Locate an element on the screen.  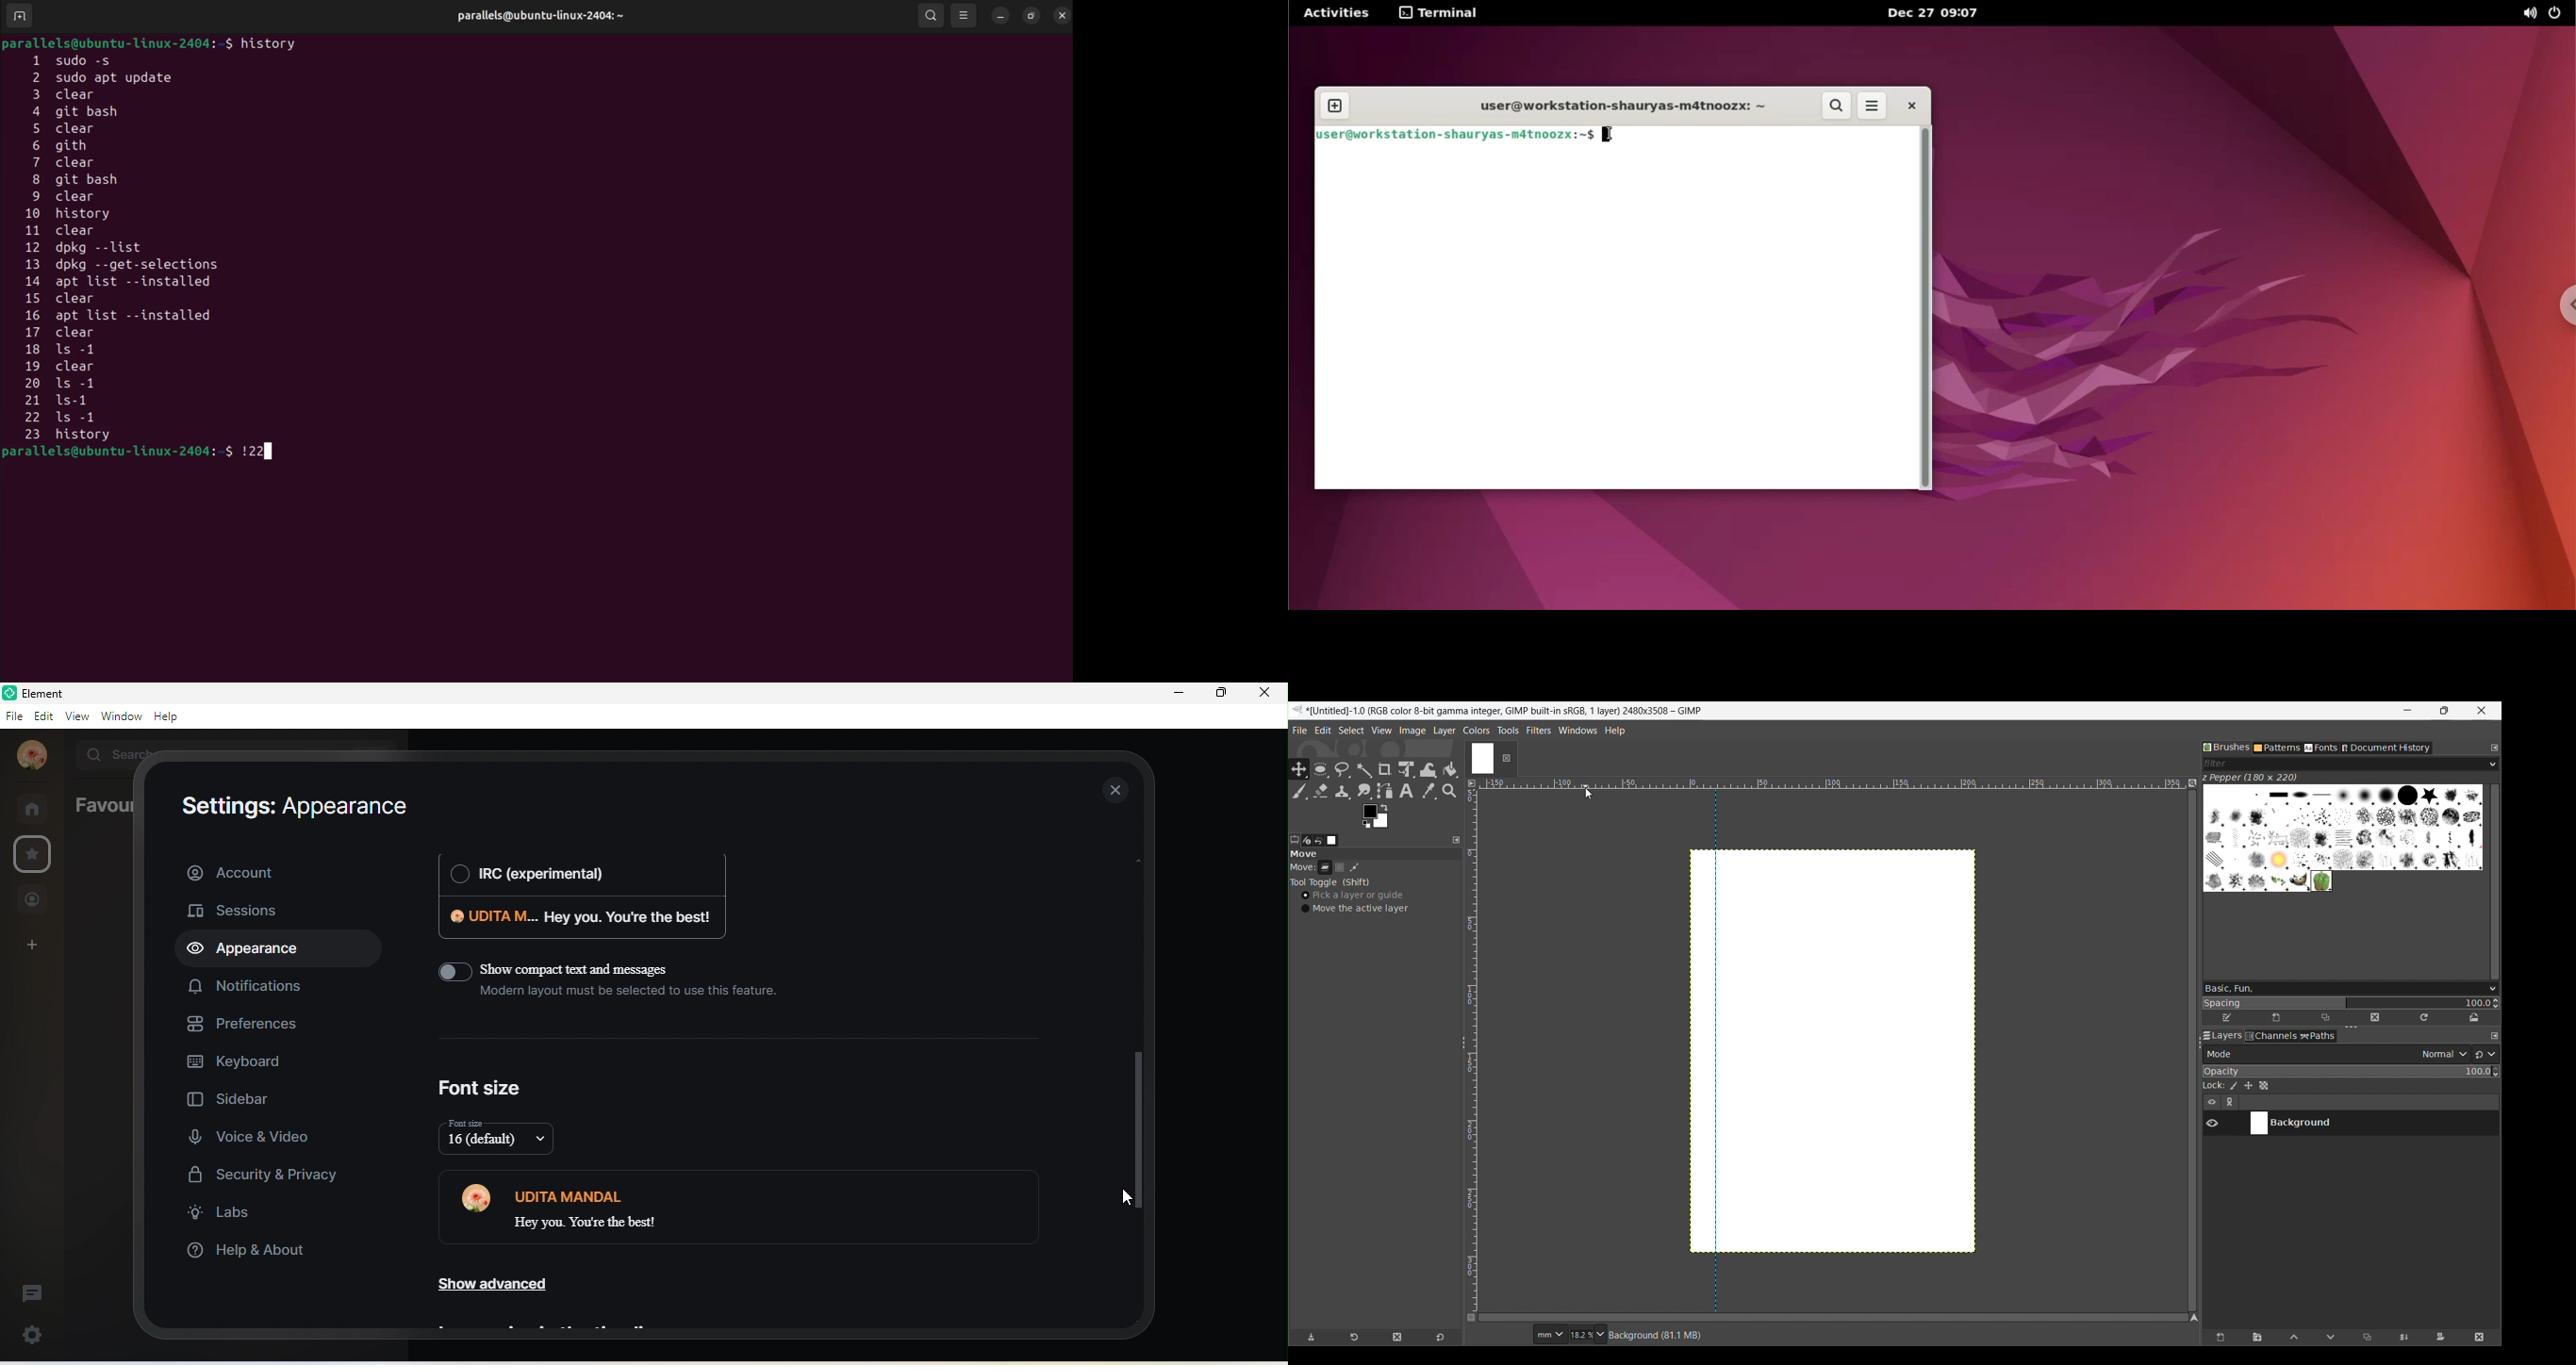
view is located at coordinates (74, 716).